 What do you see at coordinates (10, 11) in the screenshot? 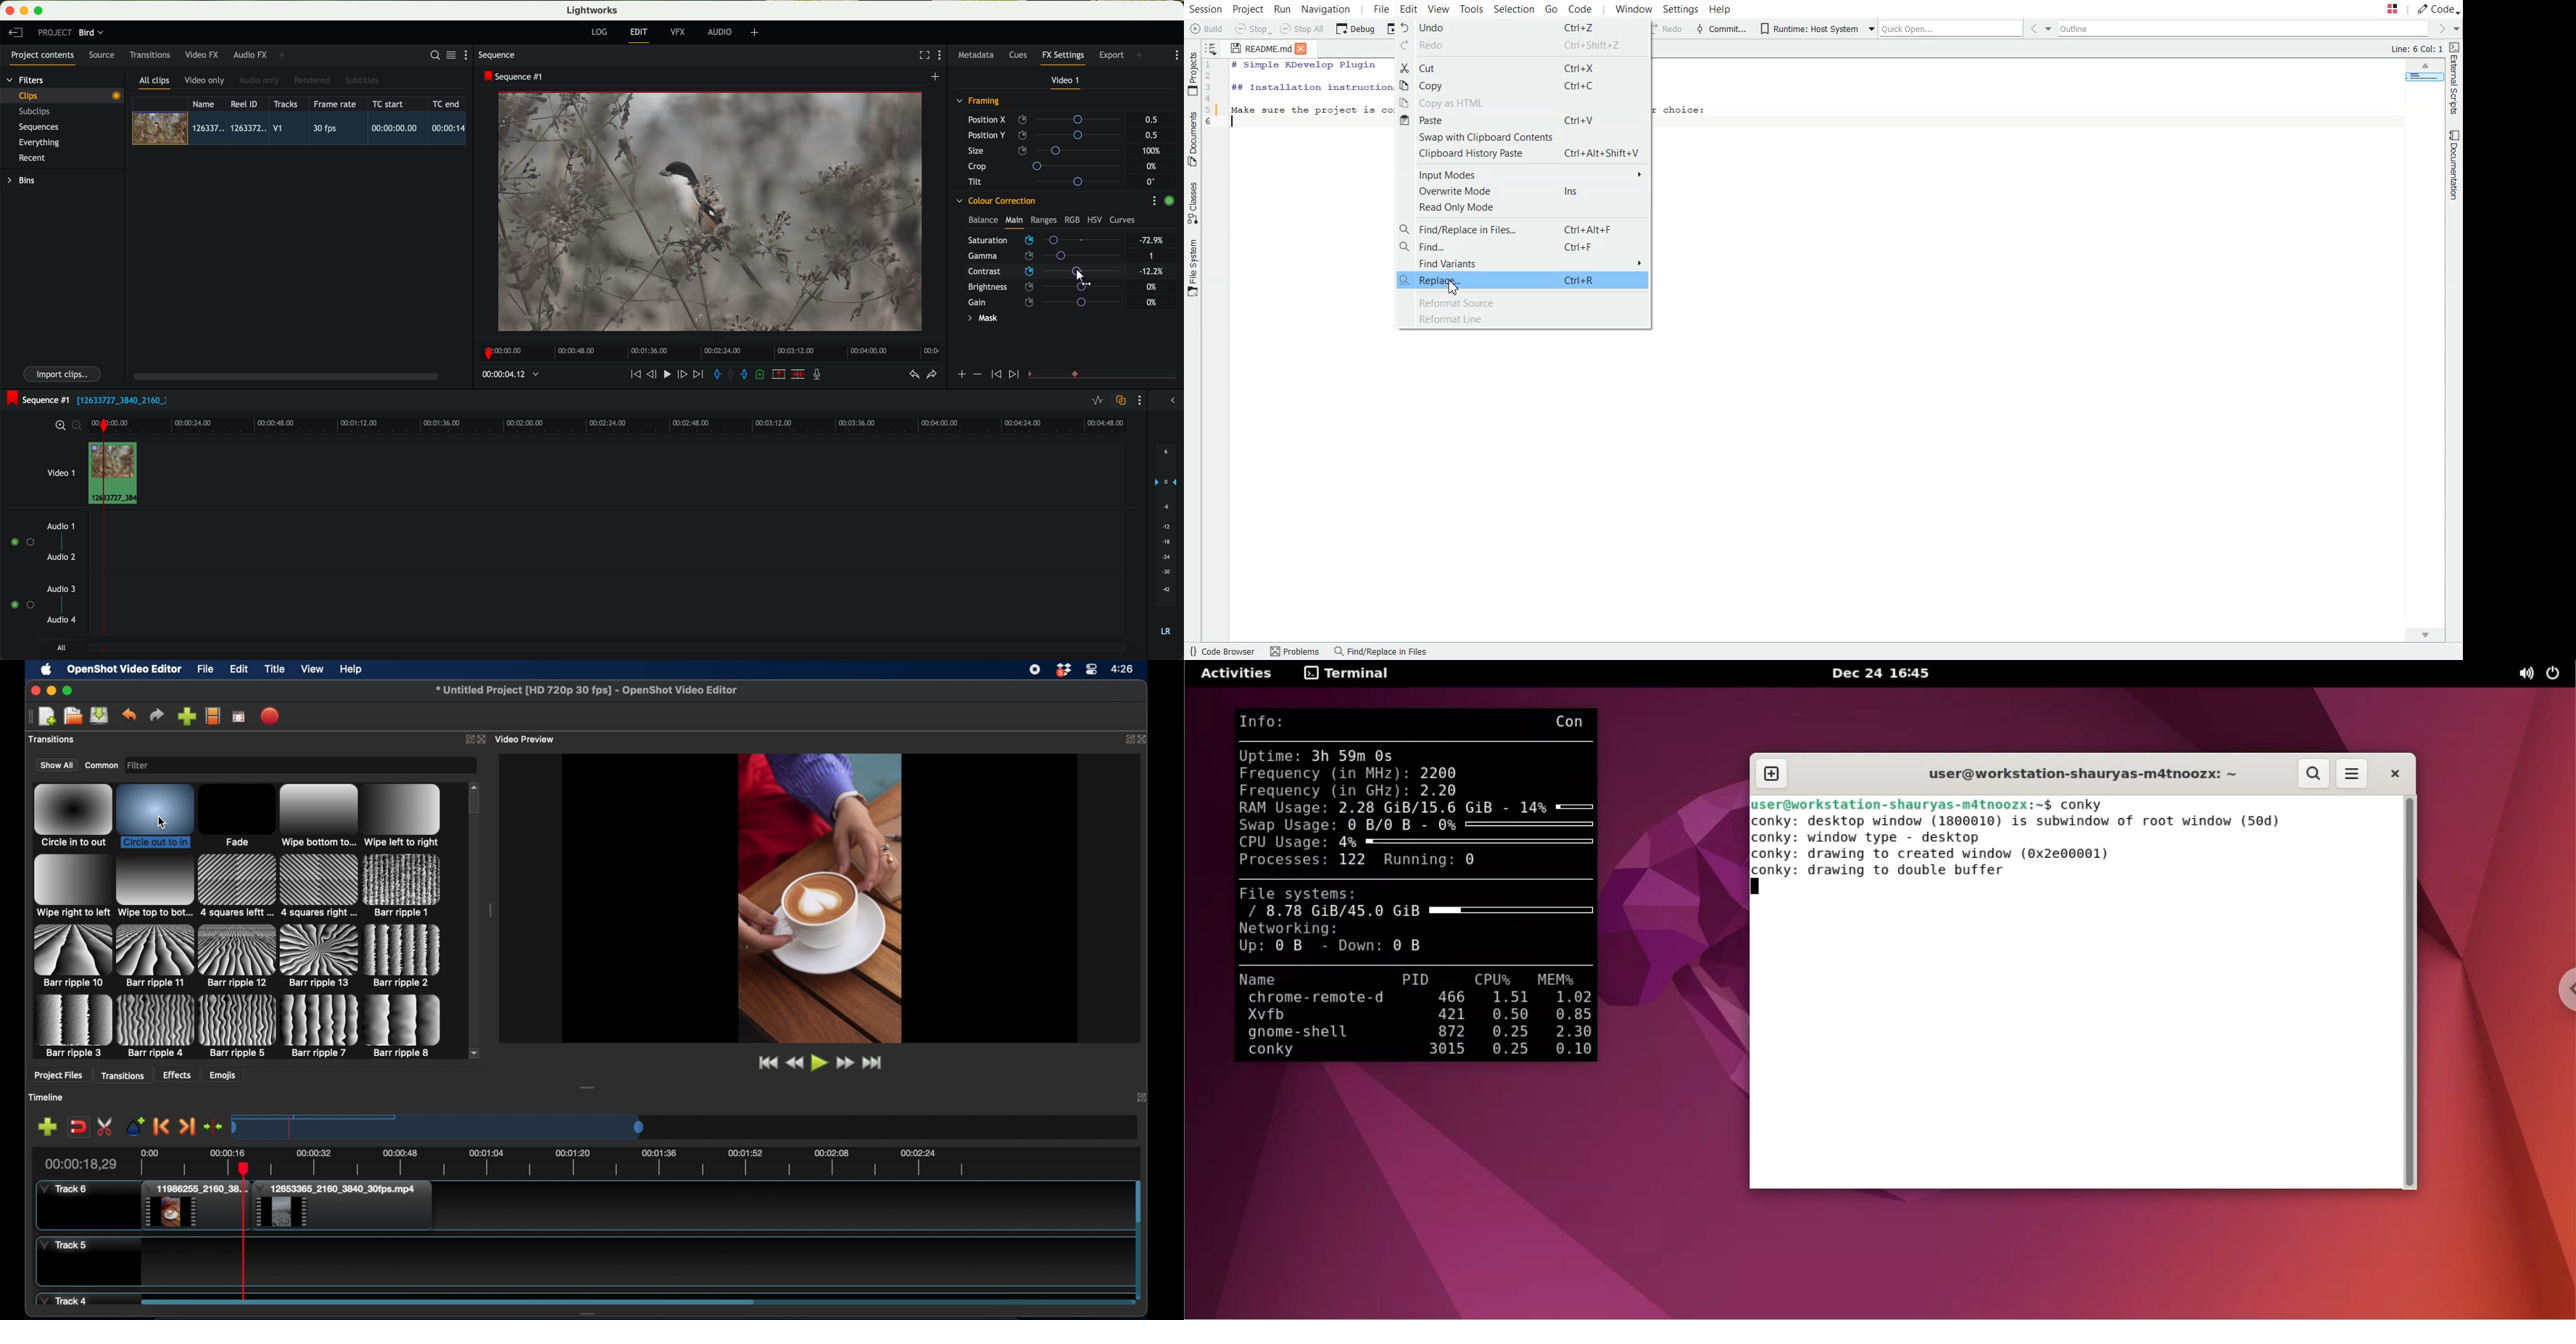
I see `close program` at bounding box center [10, 11].